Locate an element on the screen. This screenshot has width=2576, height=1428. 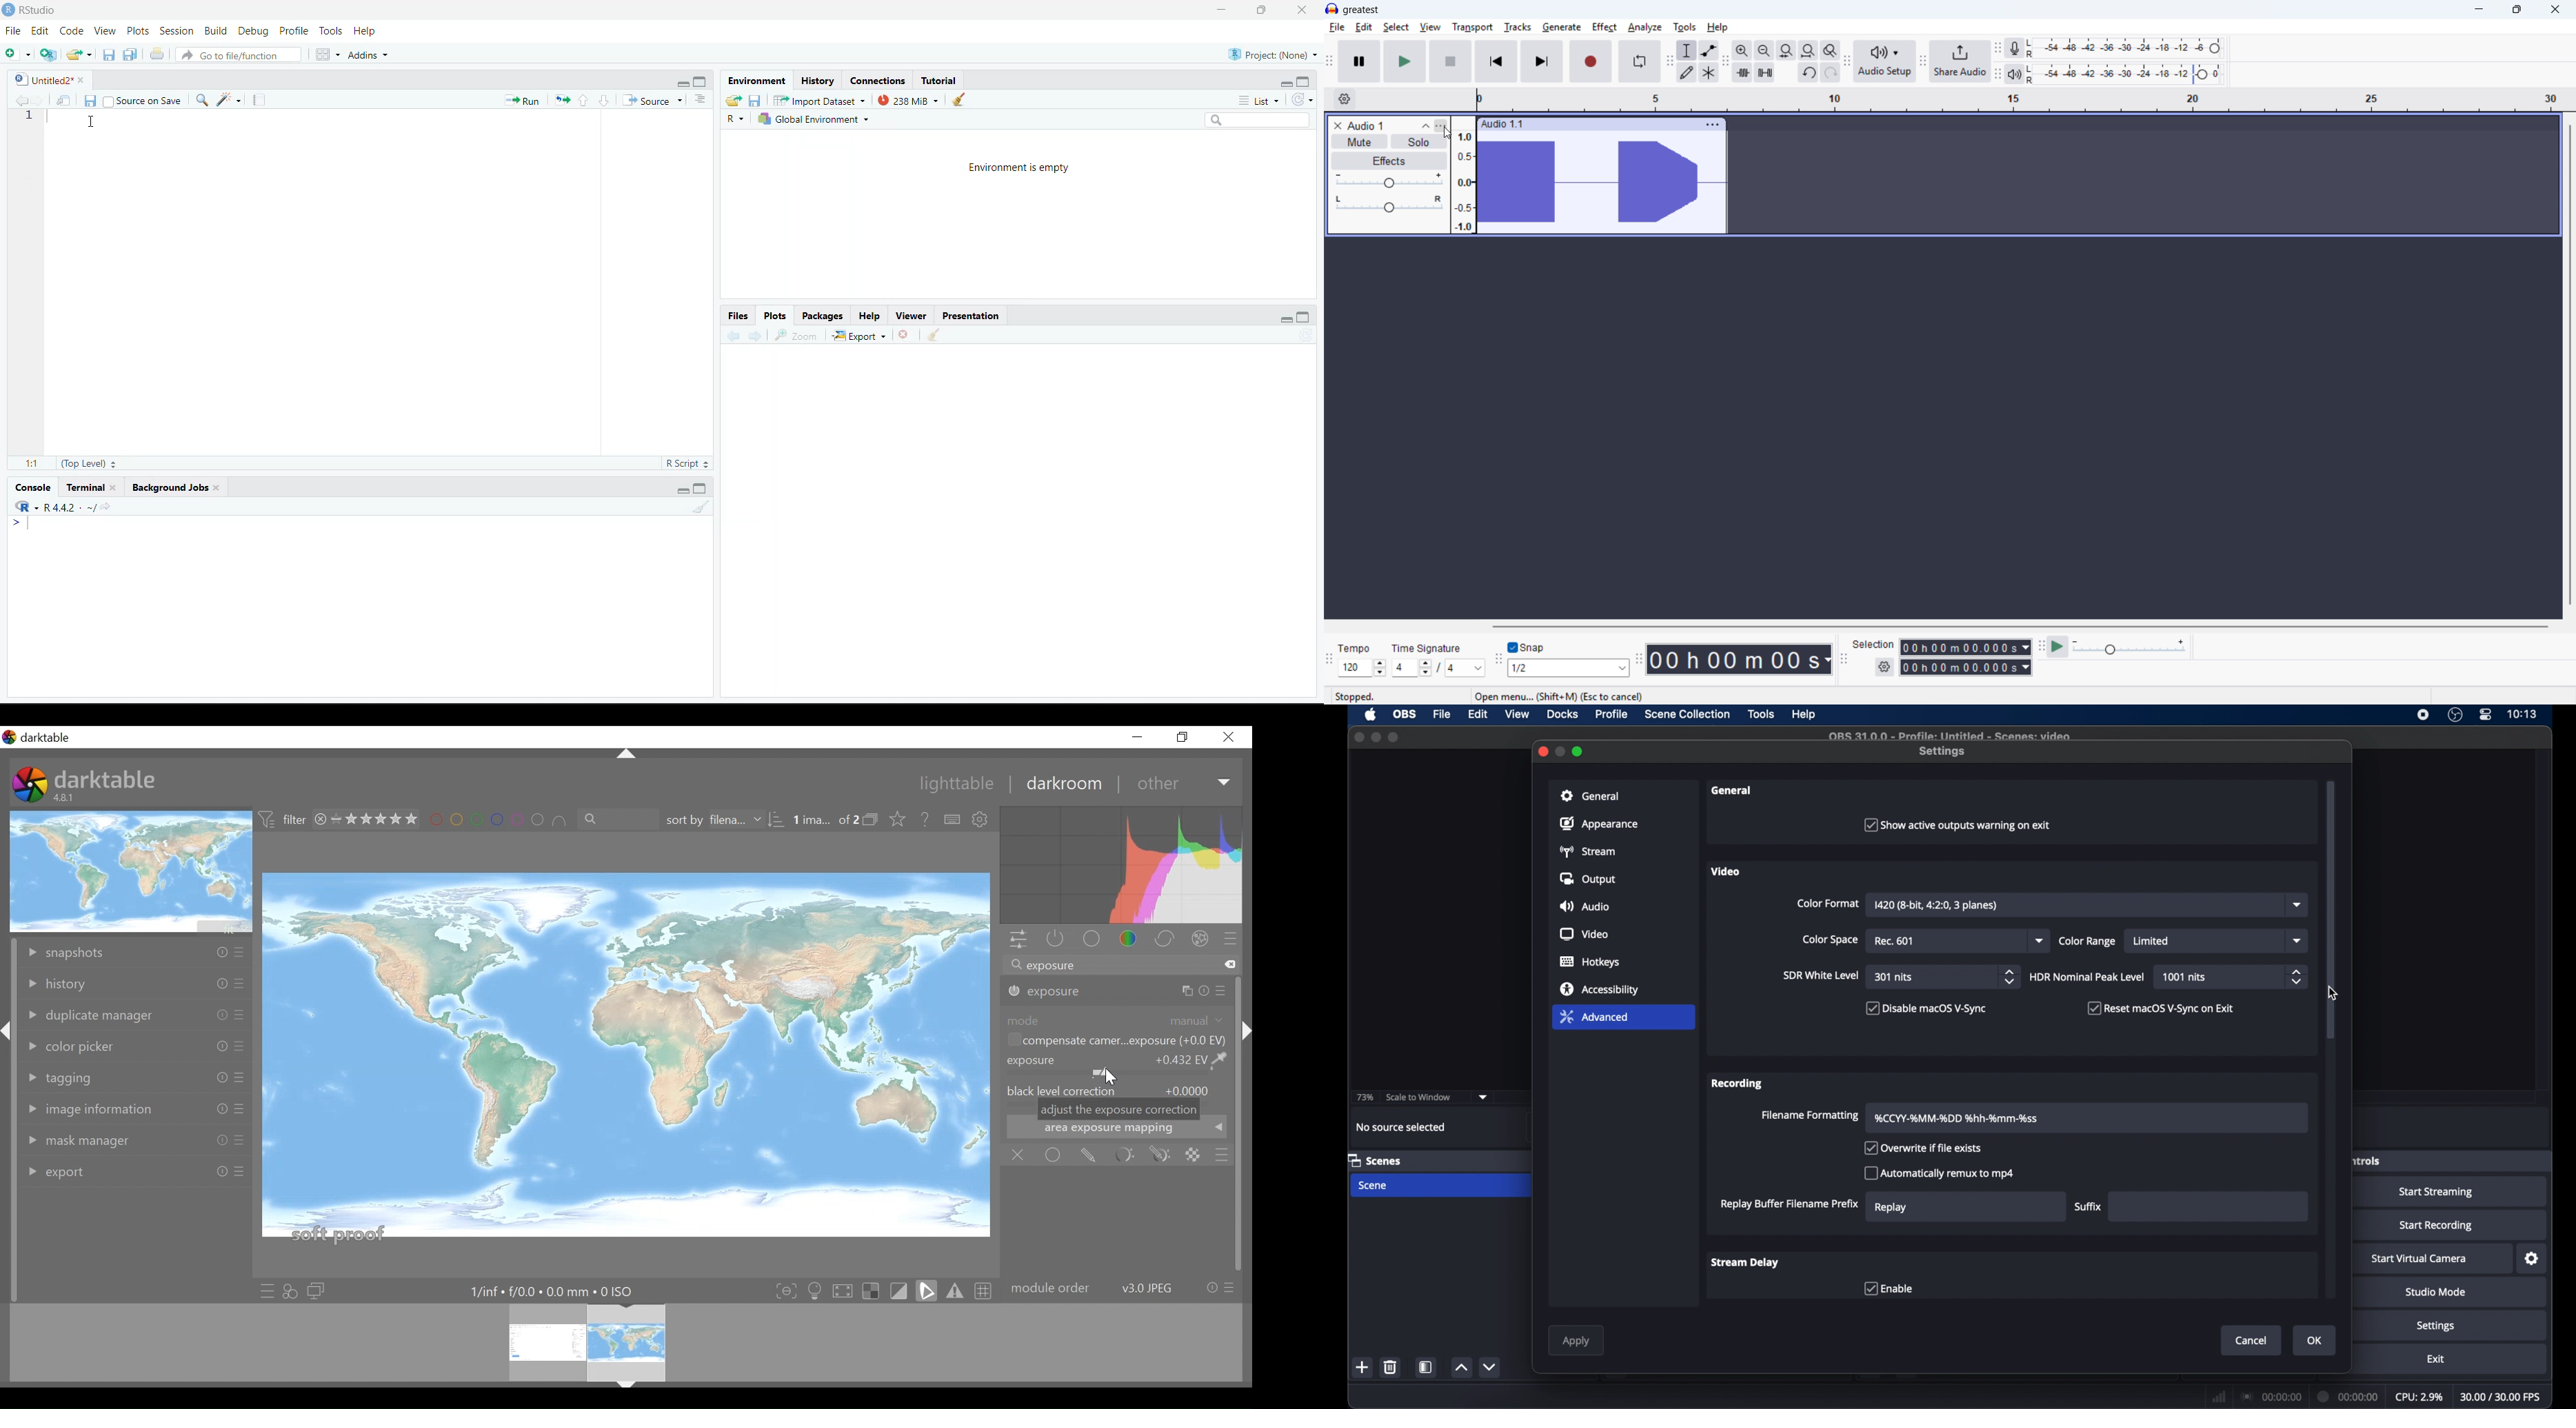
scene filters is located at coordinates (1427, 1367).